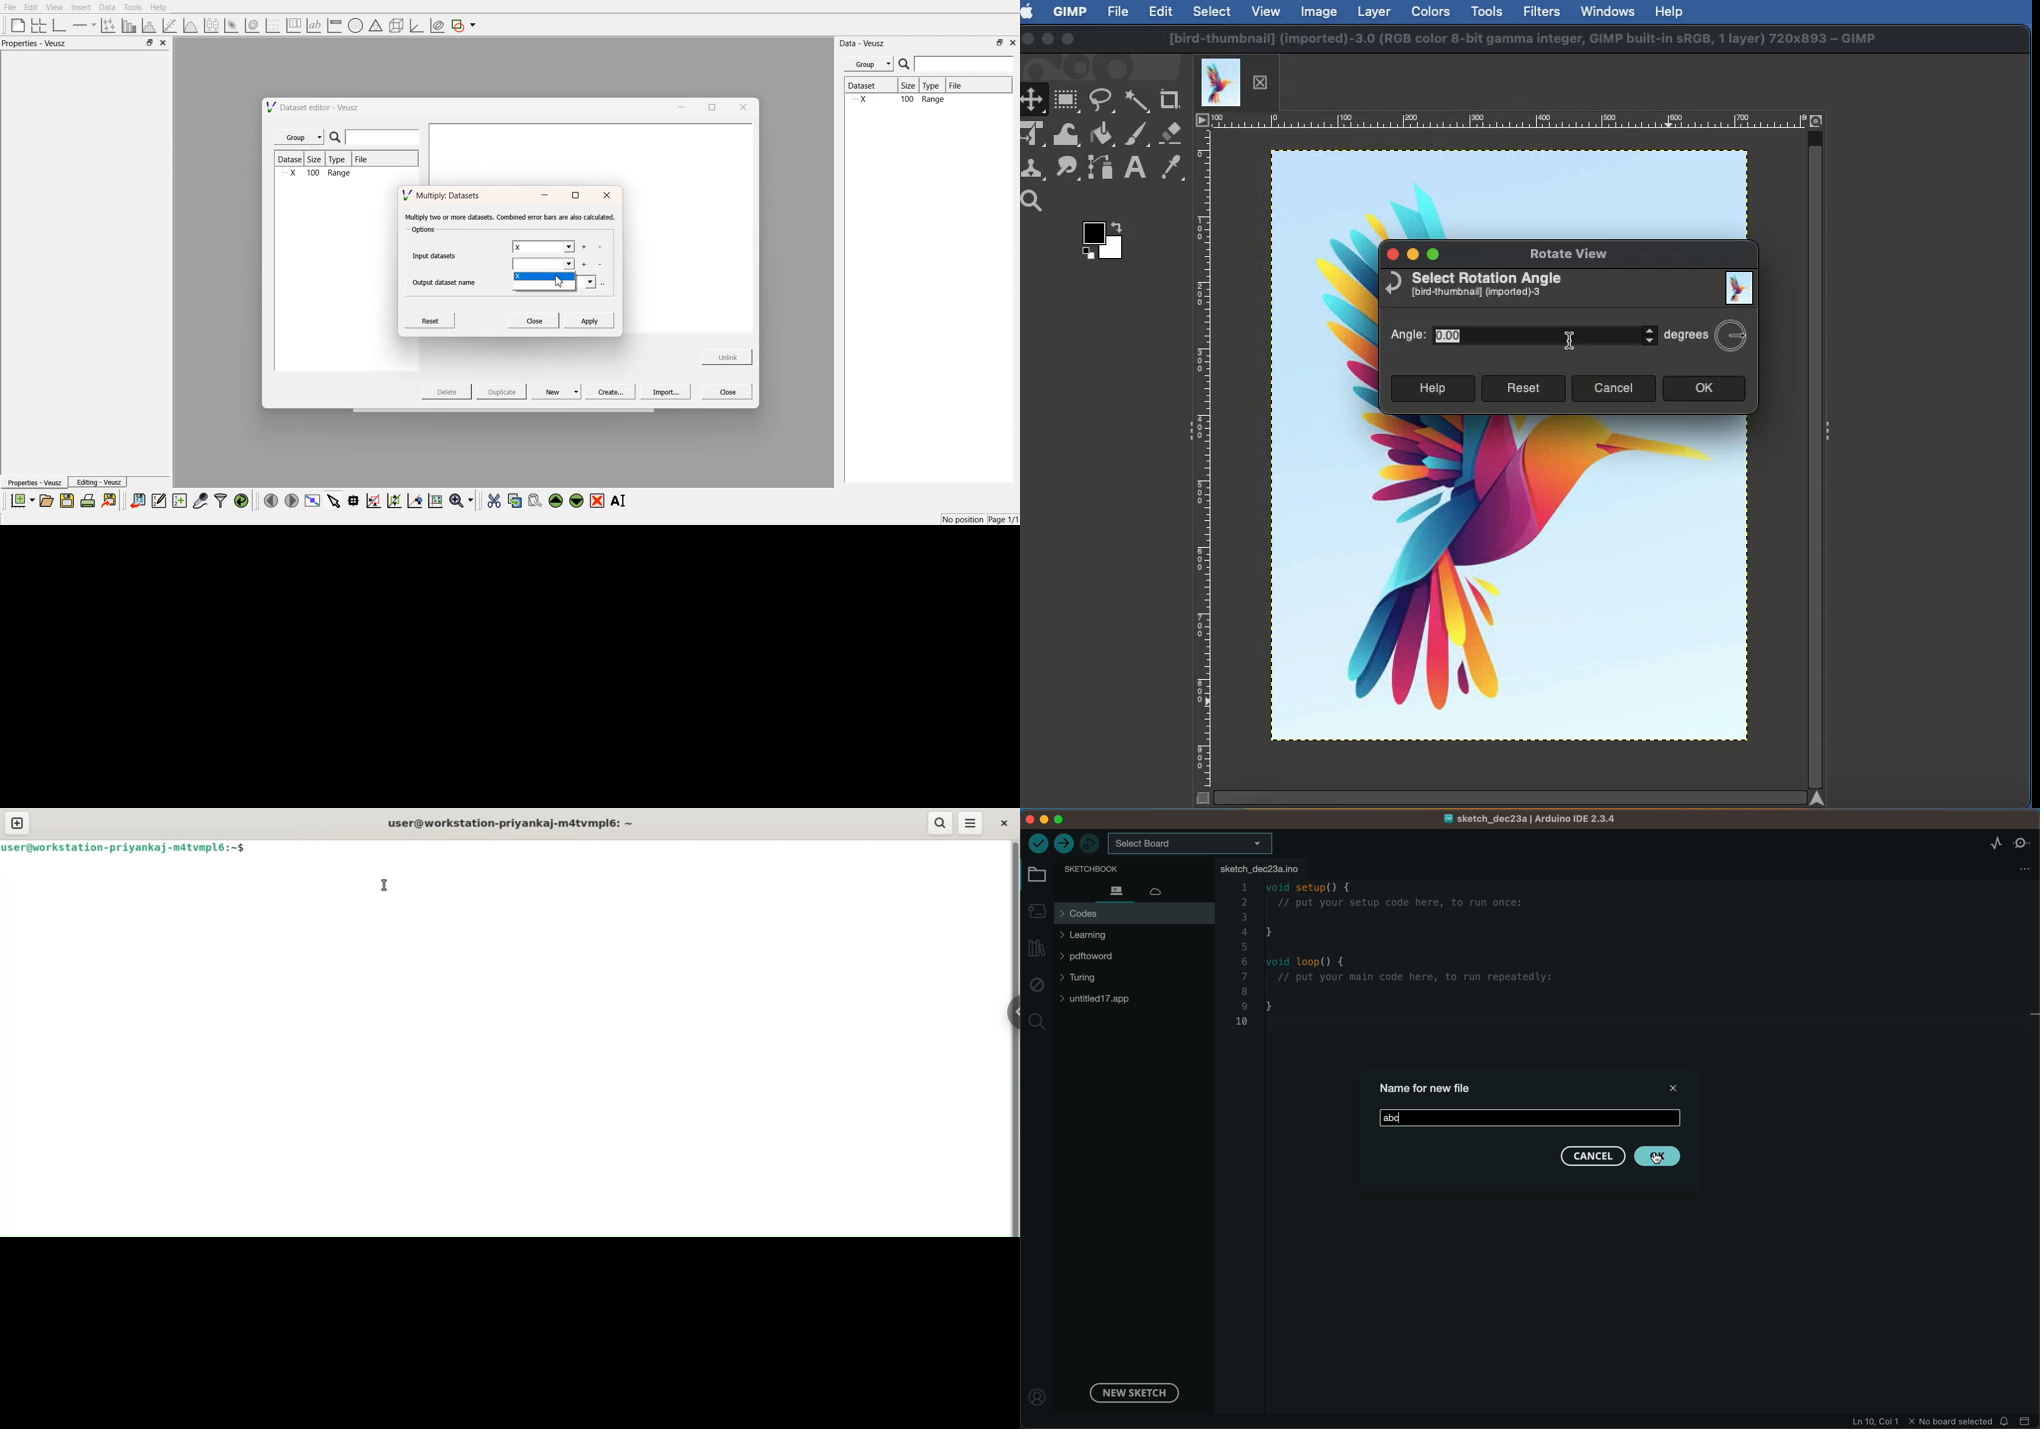  I want to click on view plot full screen, so click(312, 502).